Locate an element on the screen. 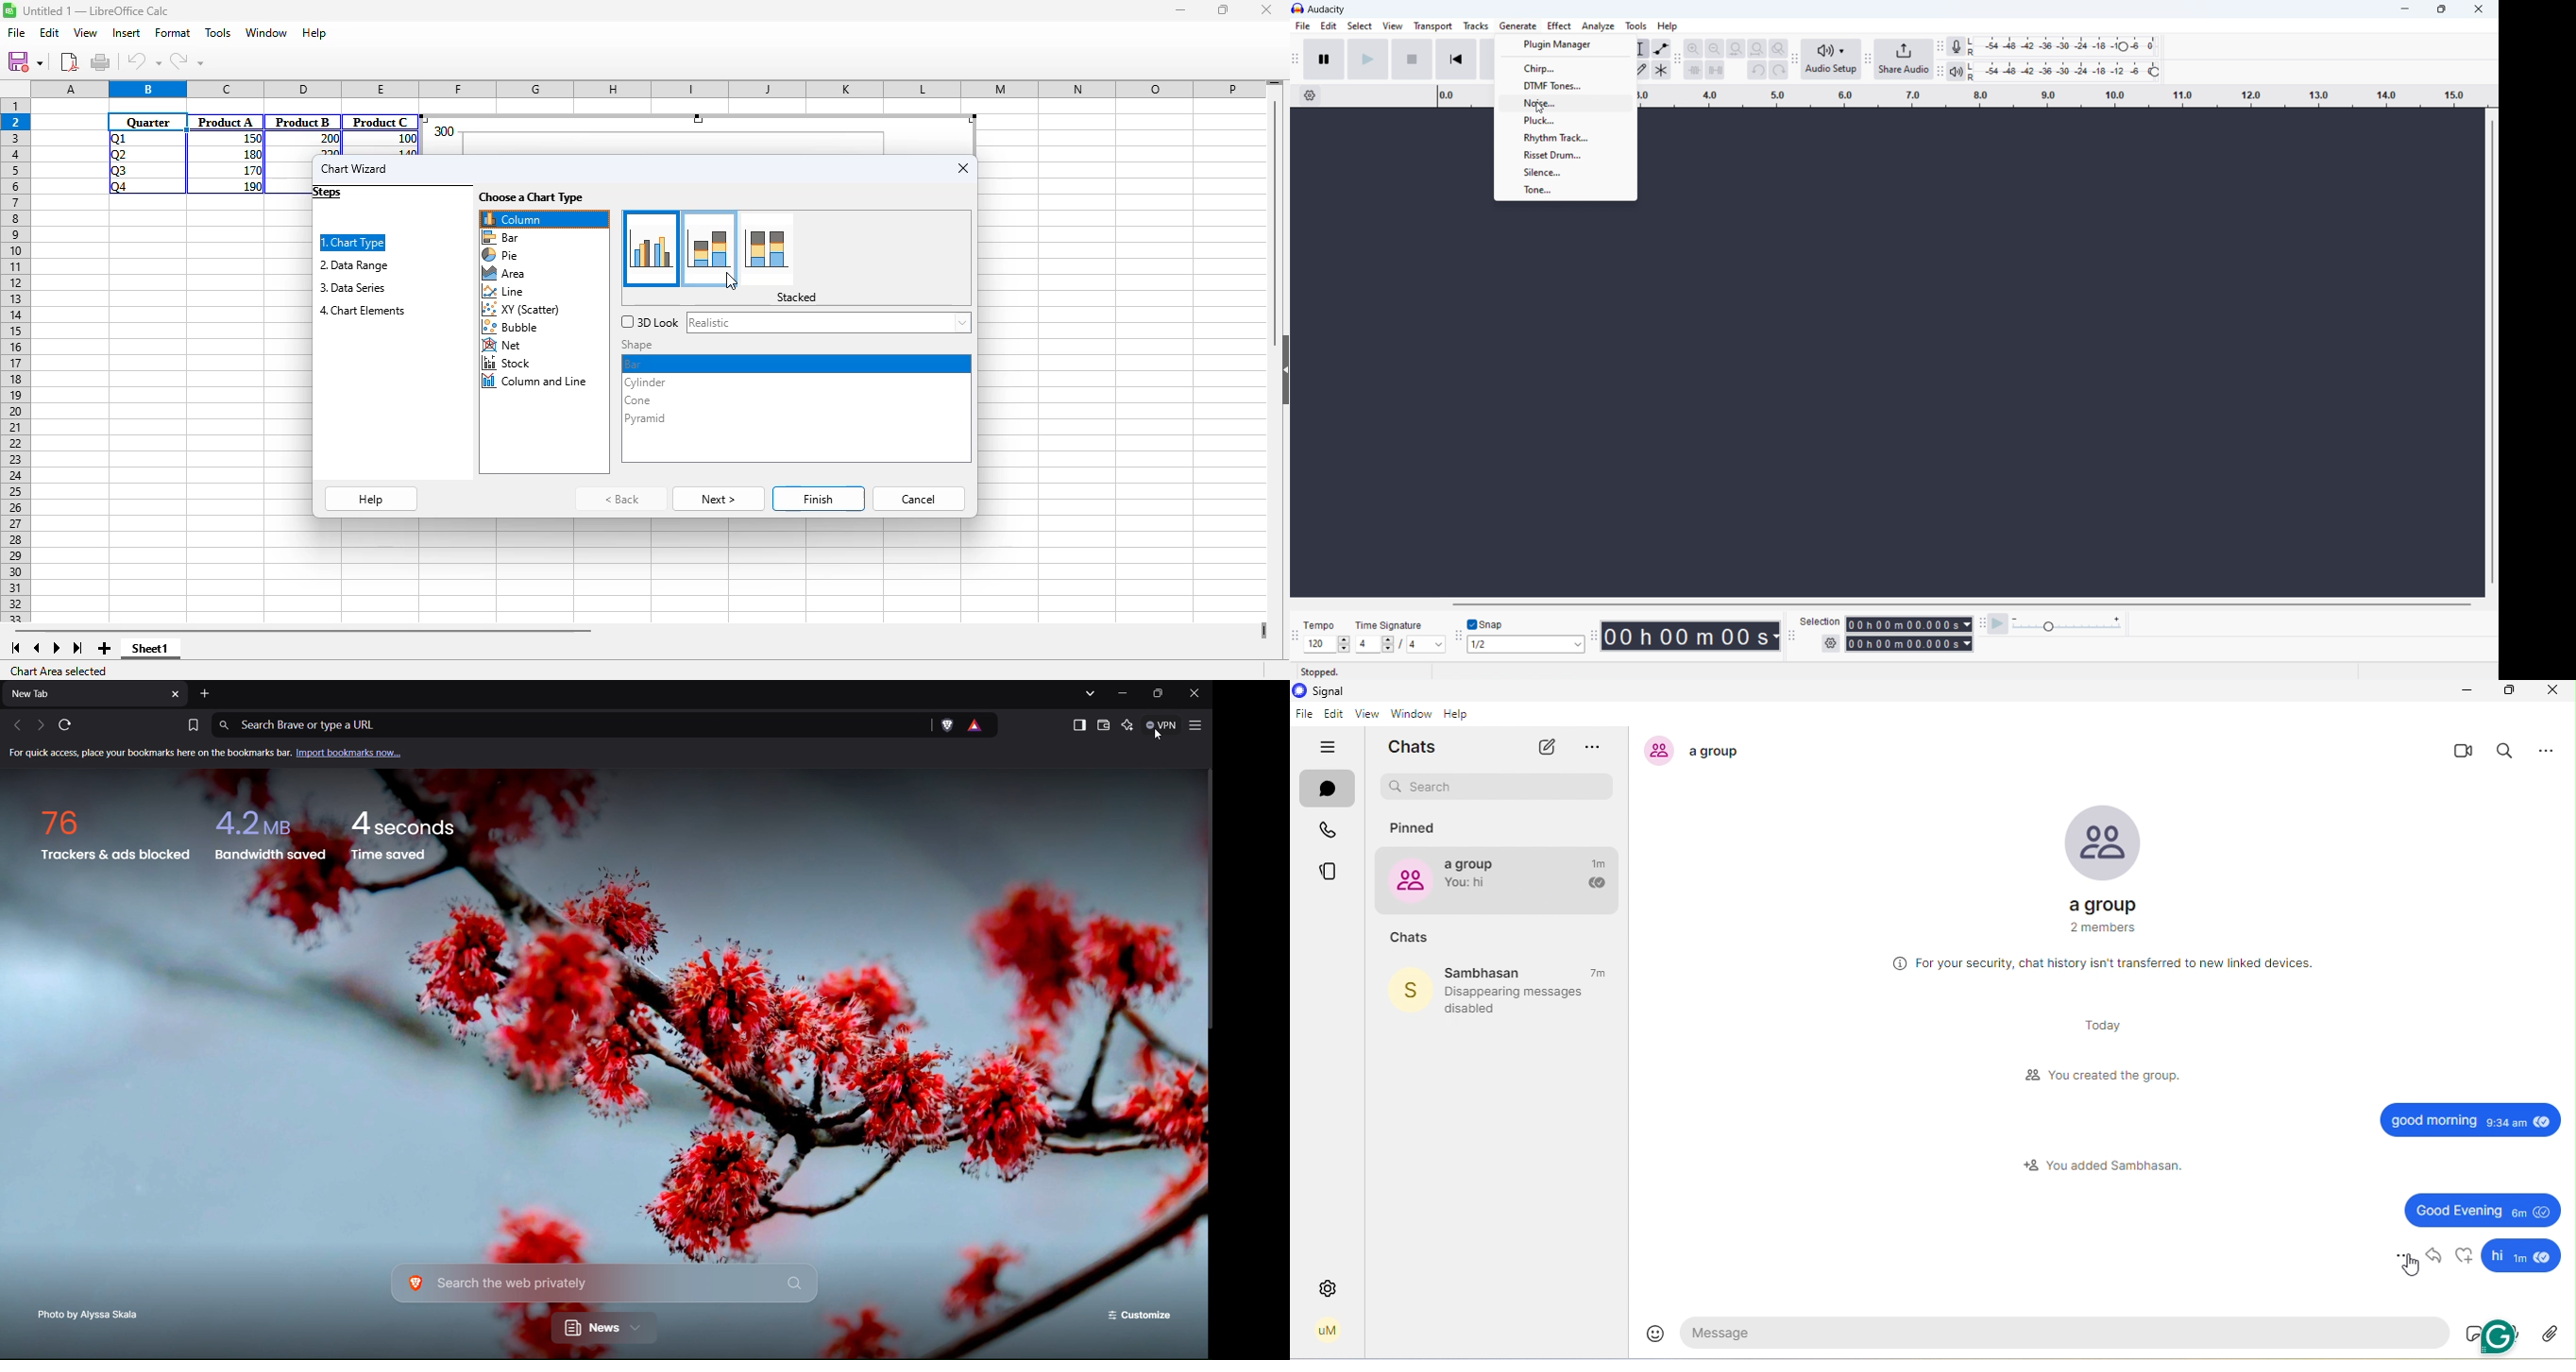  edit is located at coordinates (1334, 715).